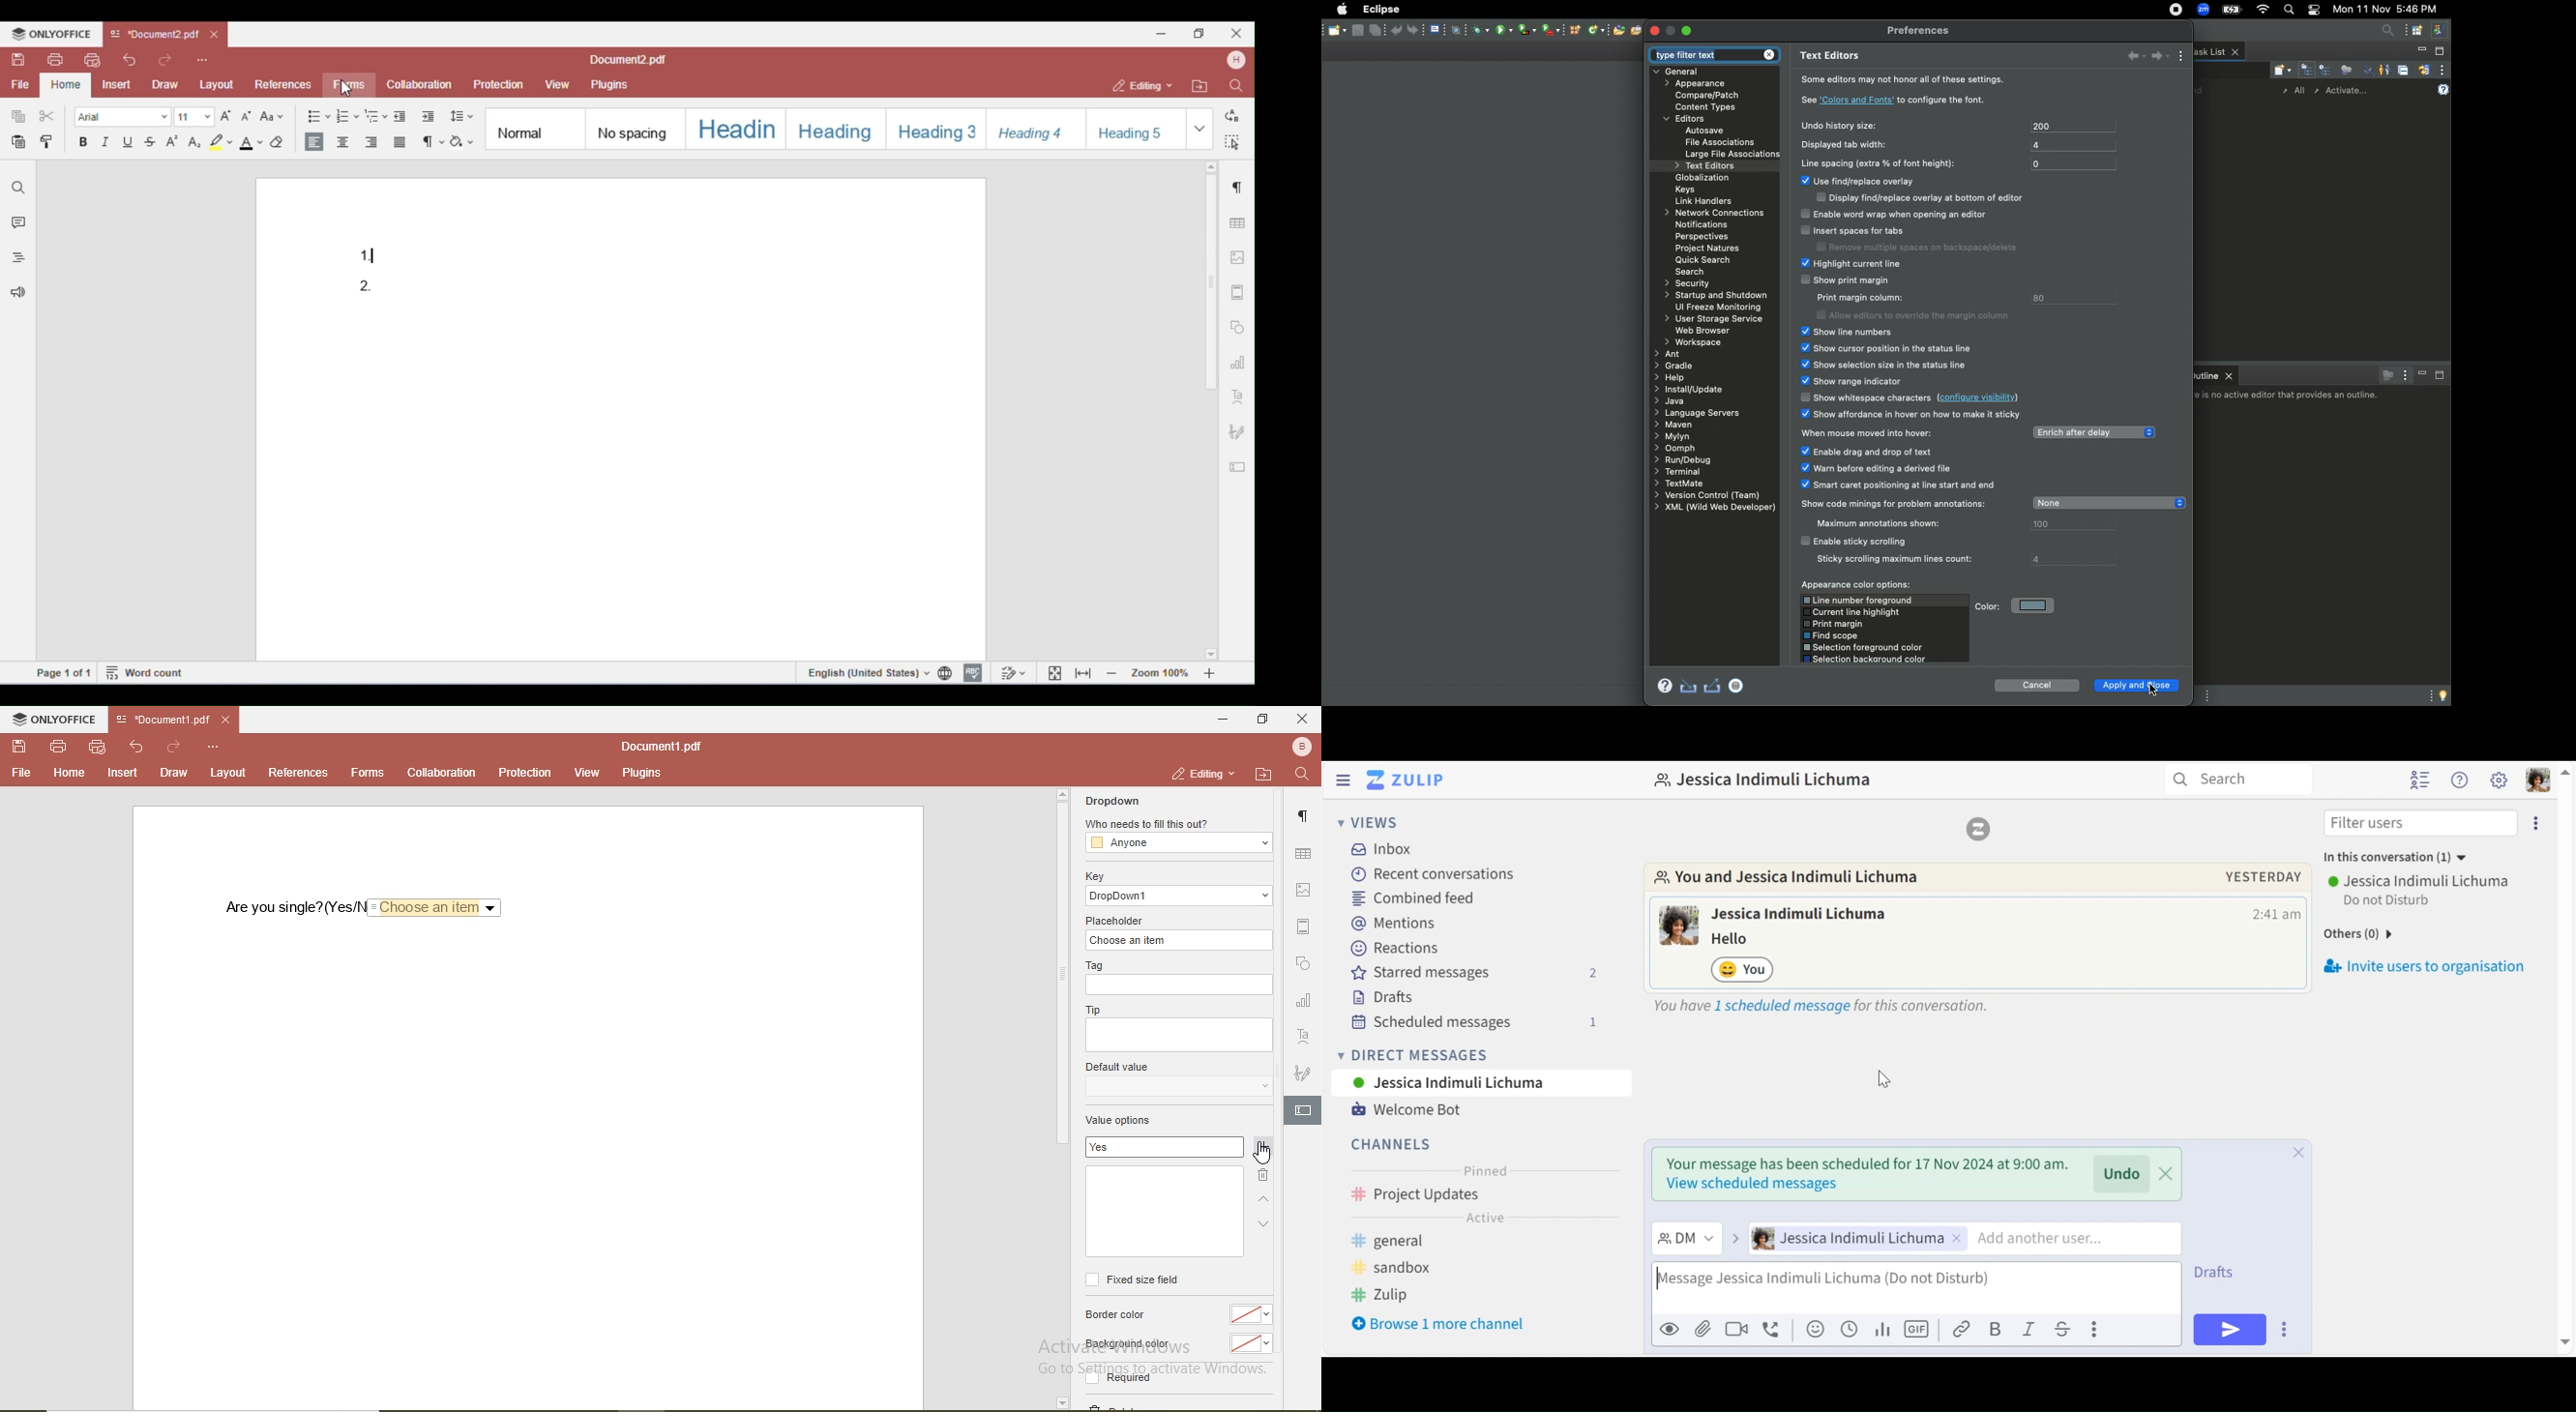 This screenshot has width=2576, height=1428. I want to click on who needs to fill this out, so click(1149, 824).